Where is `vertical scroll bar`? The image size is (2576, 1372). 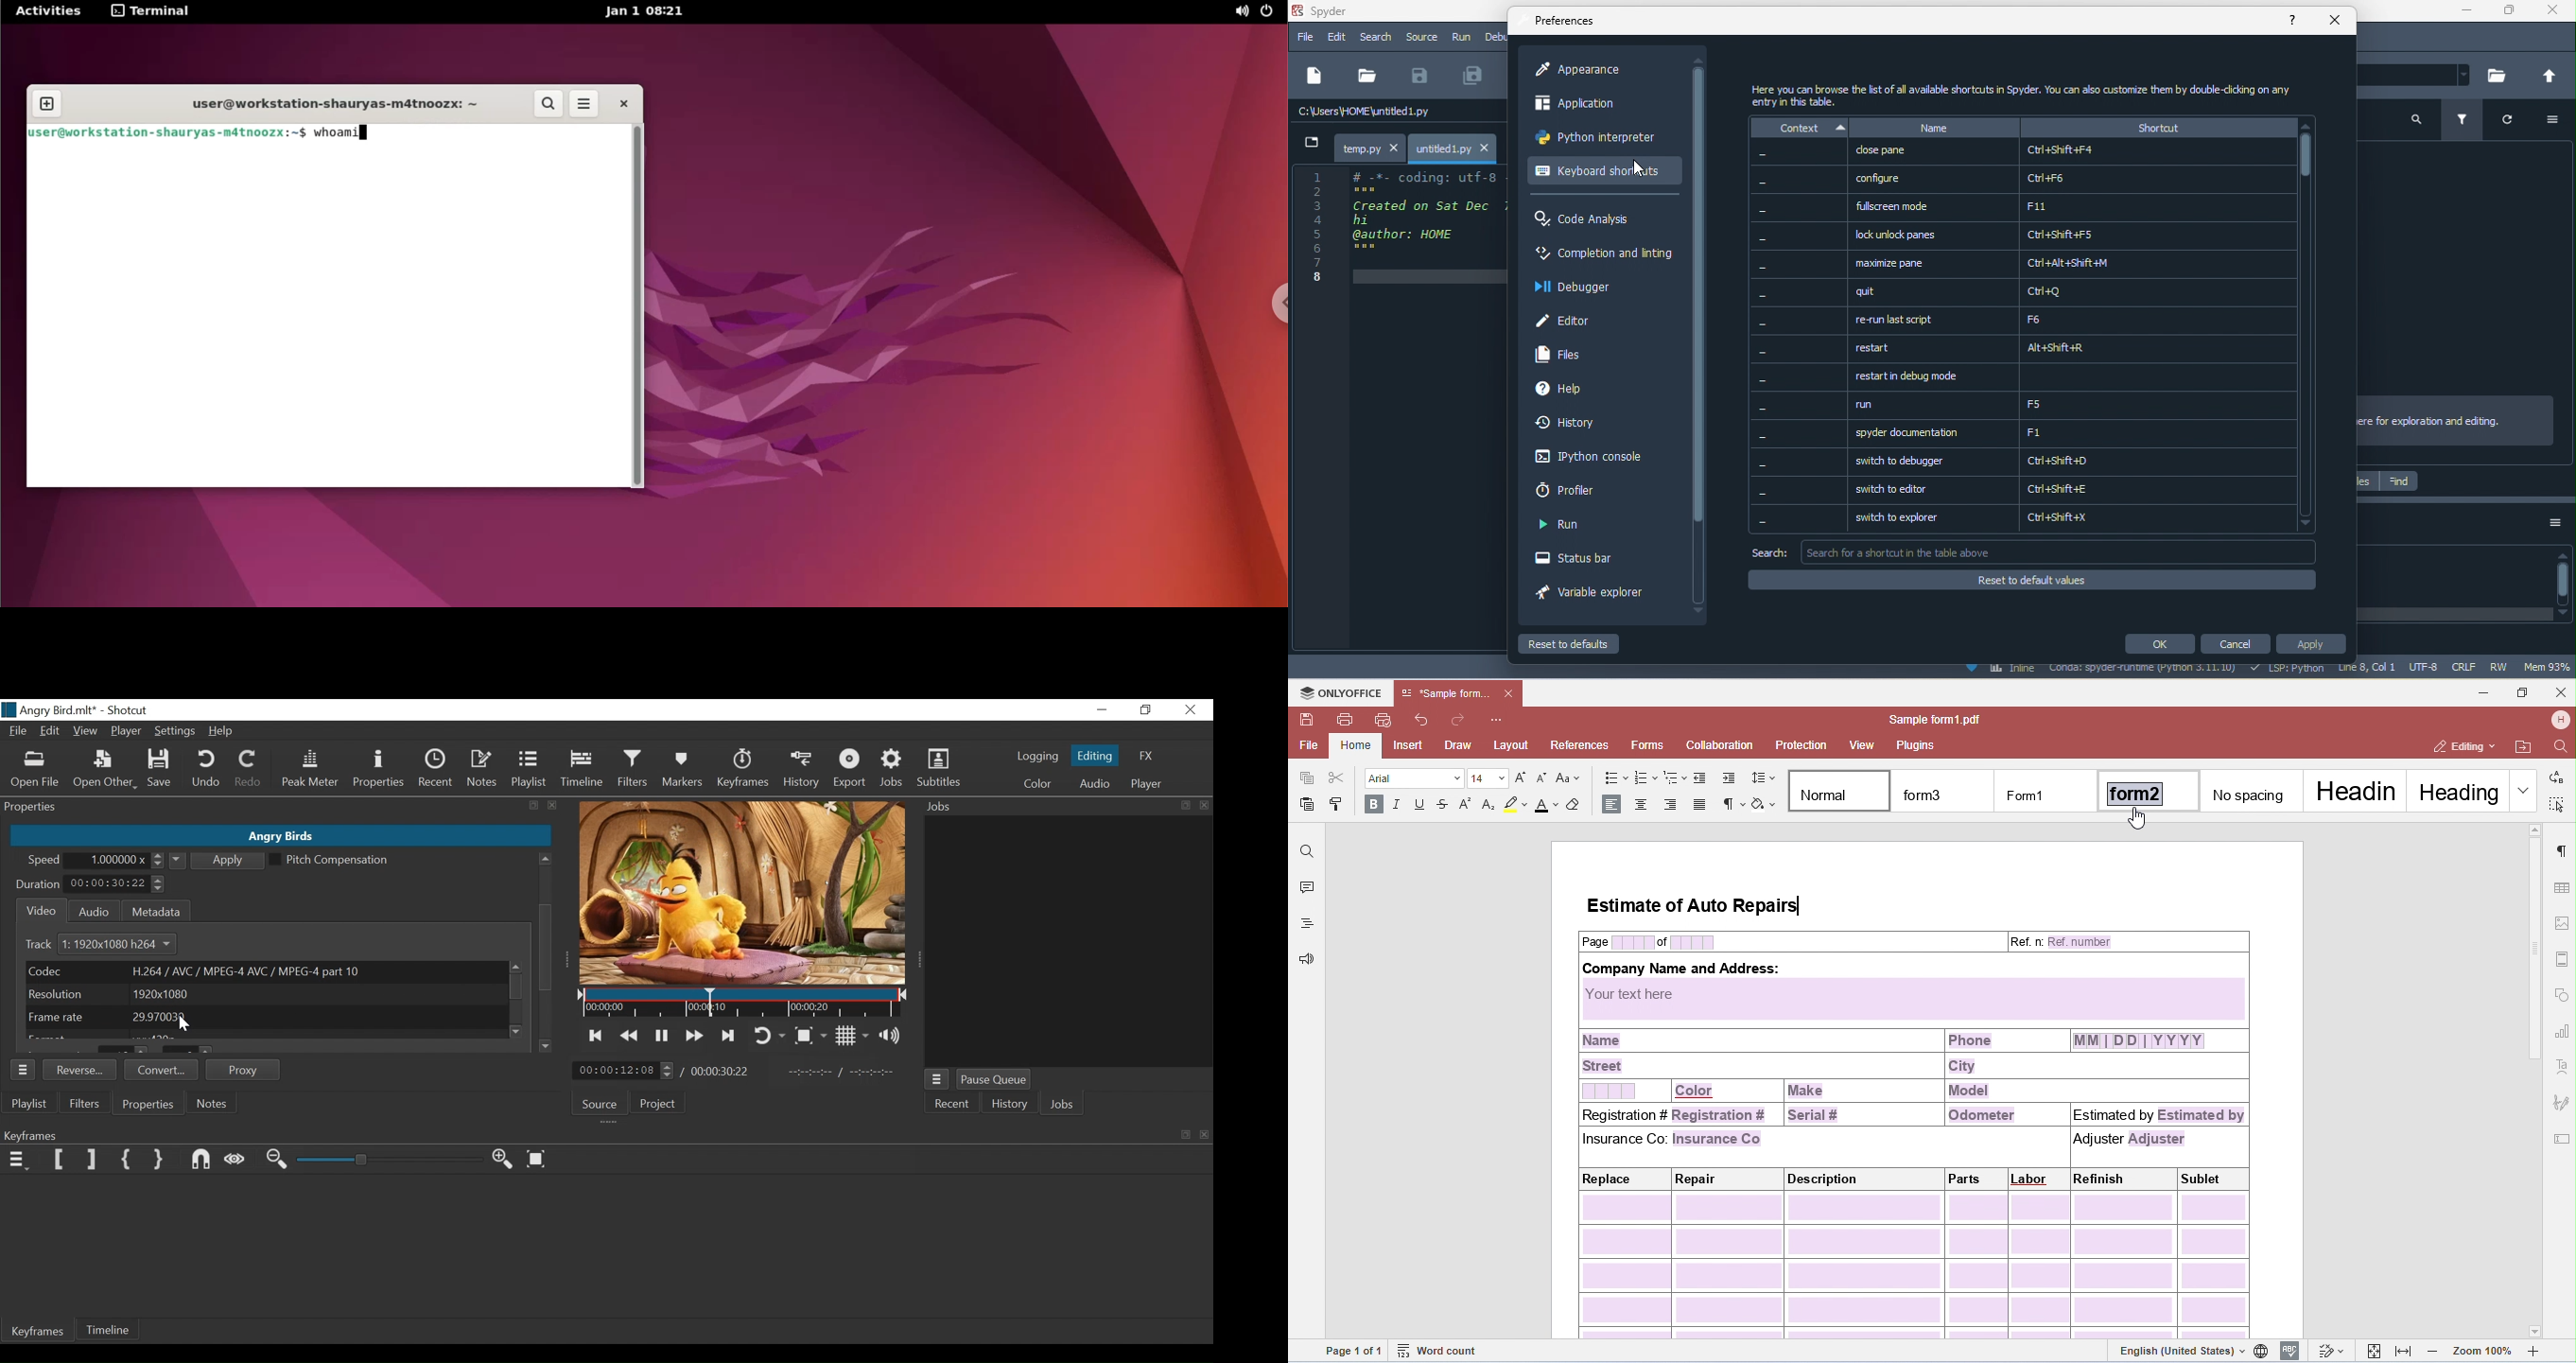
vertical scroll bar is located at coordinates (2563, 583).